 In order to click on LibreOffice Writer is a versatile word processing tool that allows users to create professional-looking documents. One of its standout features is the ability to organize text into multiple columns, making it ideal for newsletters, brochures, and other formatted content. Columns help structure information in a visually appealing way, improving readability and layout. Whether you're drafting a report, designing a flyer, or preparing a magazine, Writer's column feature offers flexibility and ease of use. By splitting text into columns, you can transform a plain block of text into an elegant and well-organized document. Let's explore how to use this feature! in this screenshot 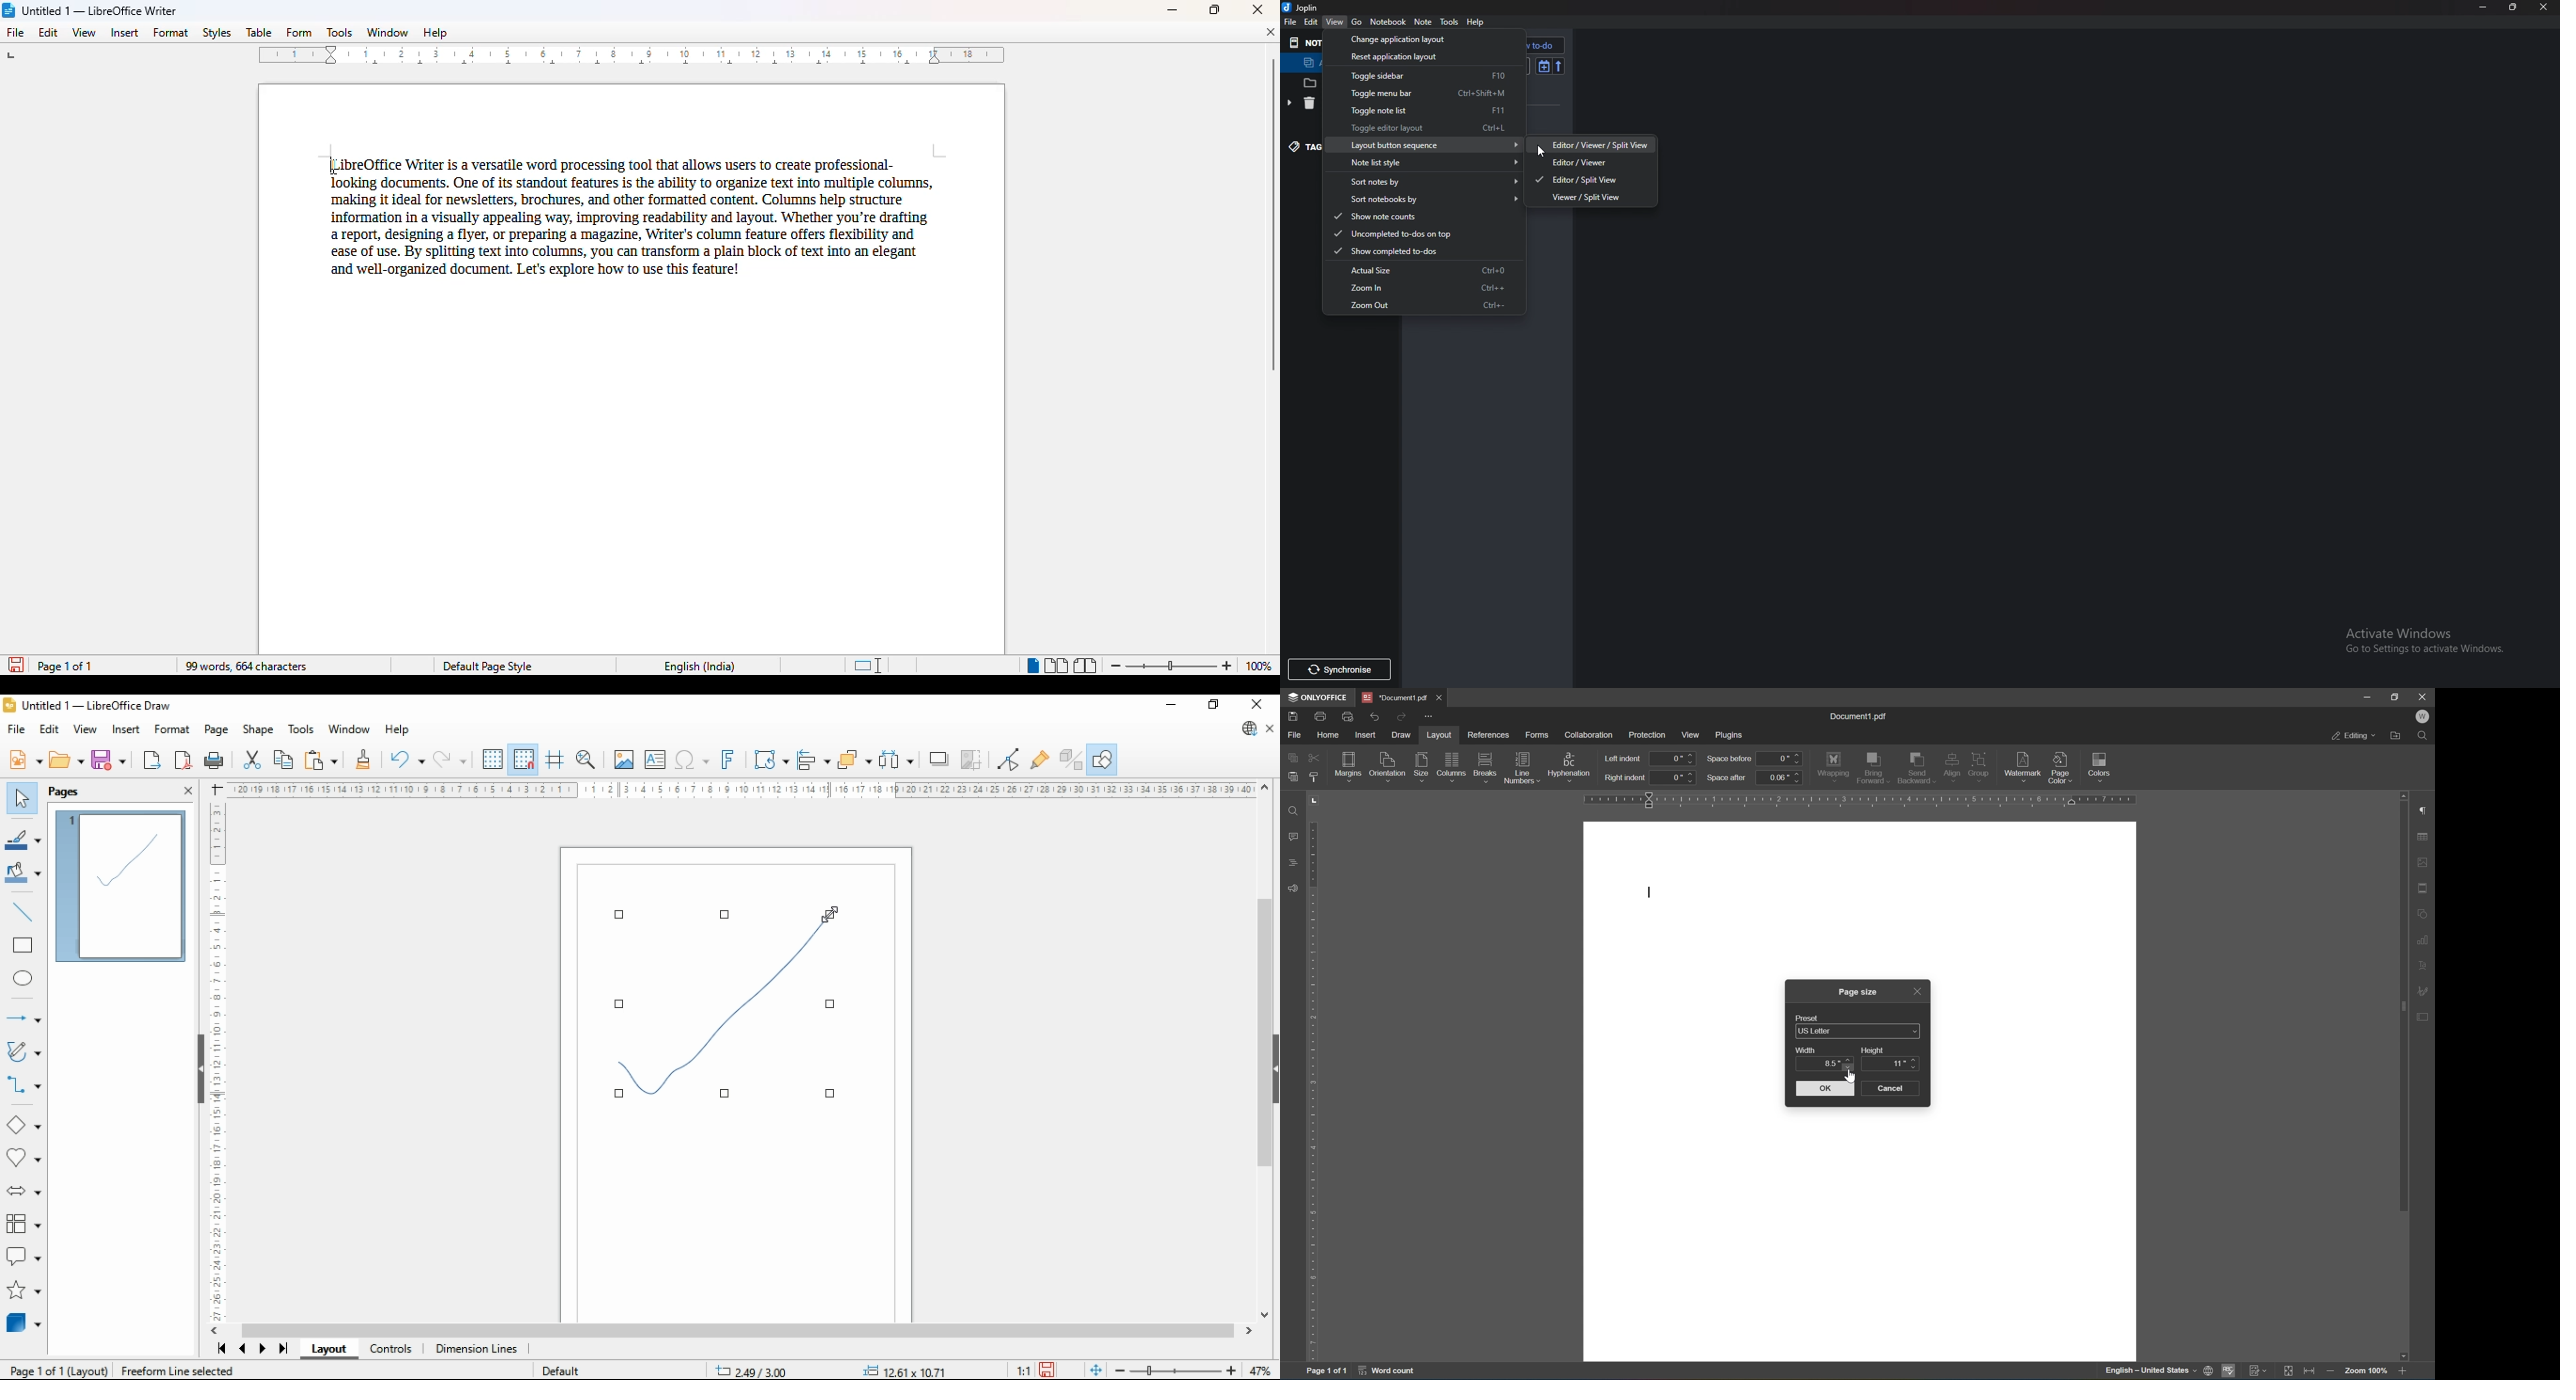, I will do `click(626, 211)`.